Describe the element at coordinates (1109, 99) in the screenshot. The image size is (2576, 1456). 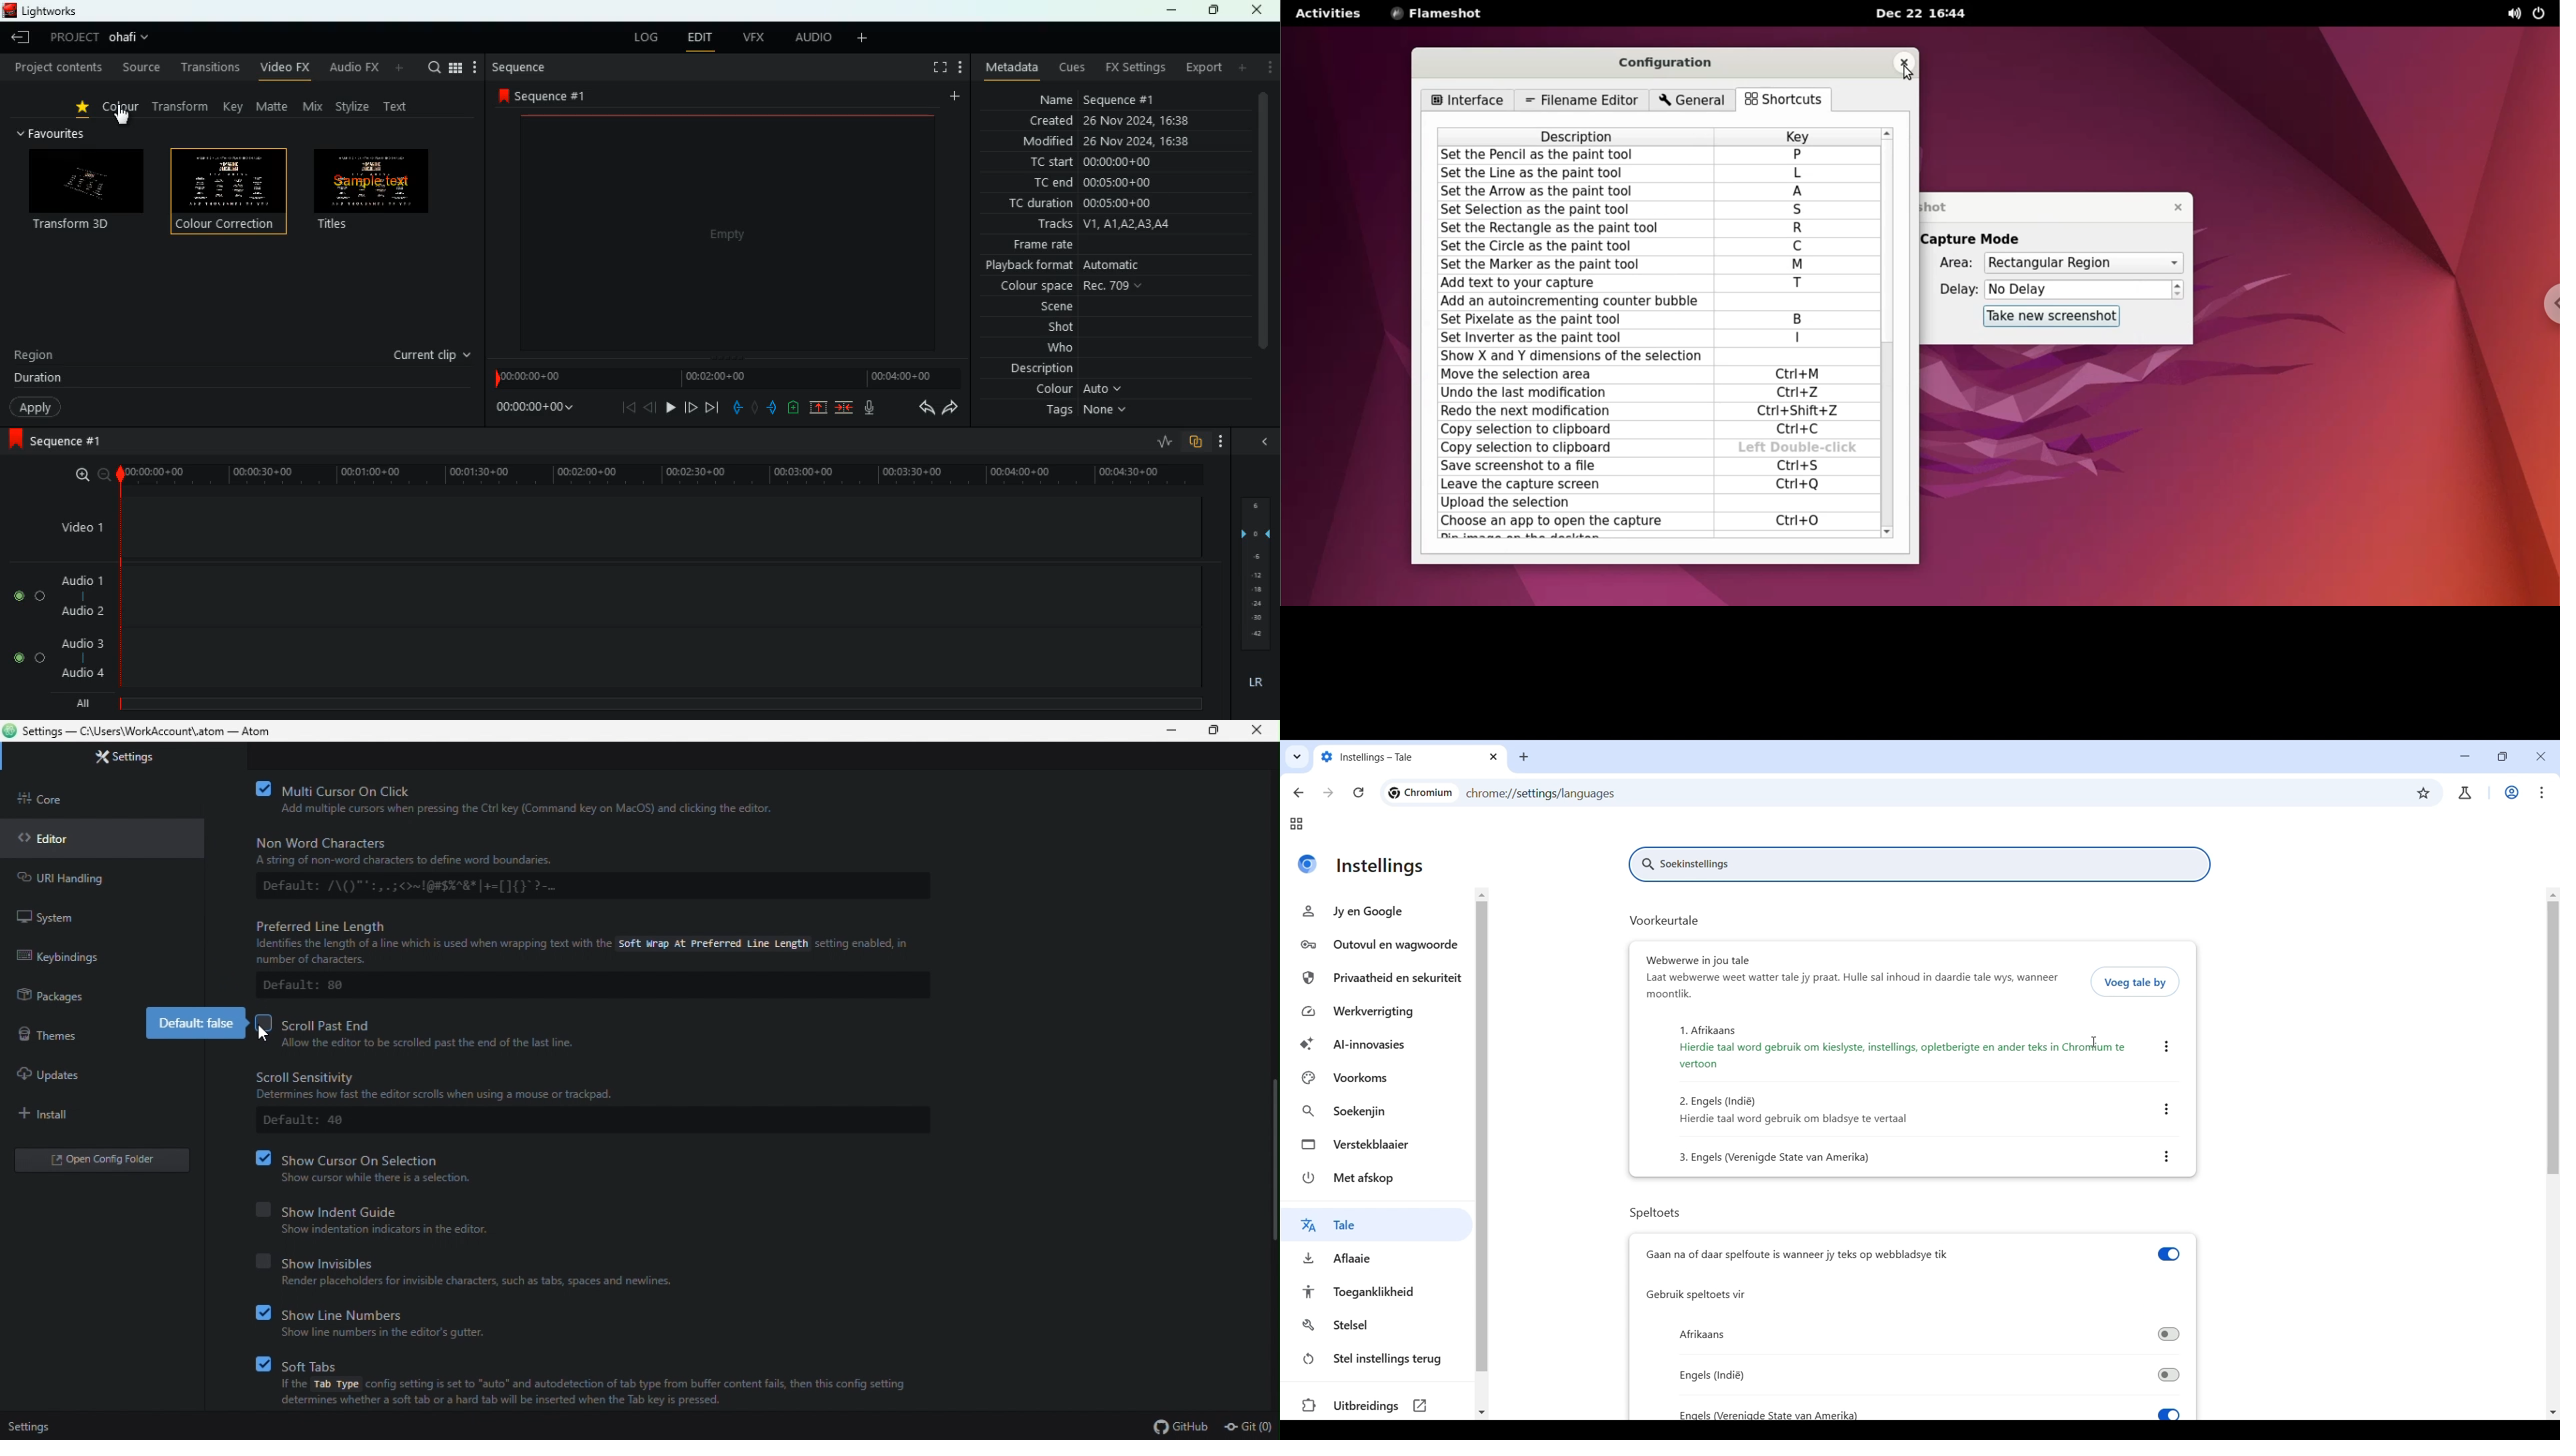
I see `name` at that location.